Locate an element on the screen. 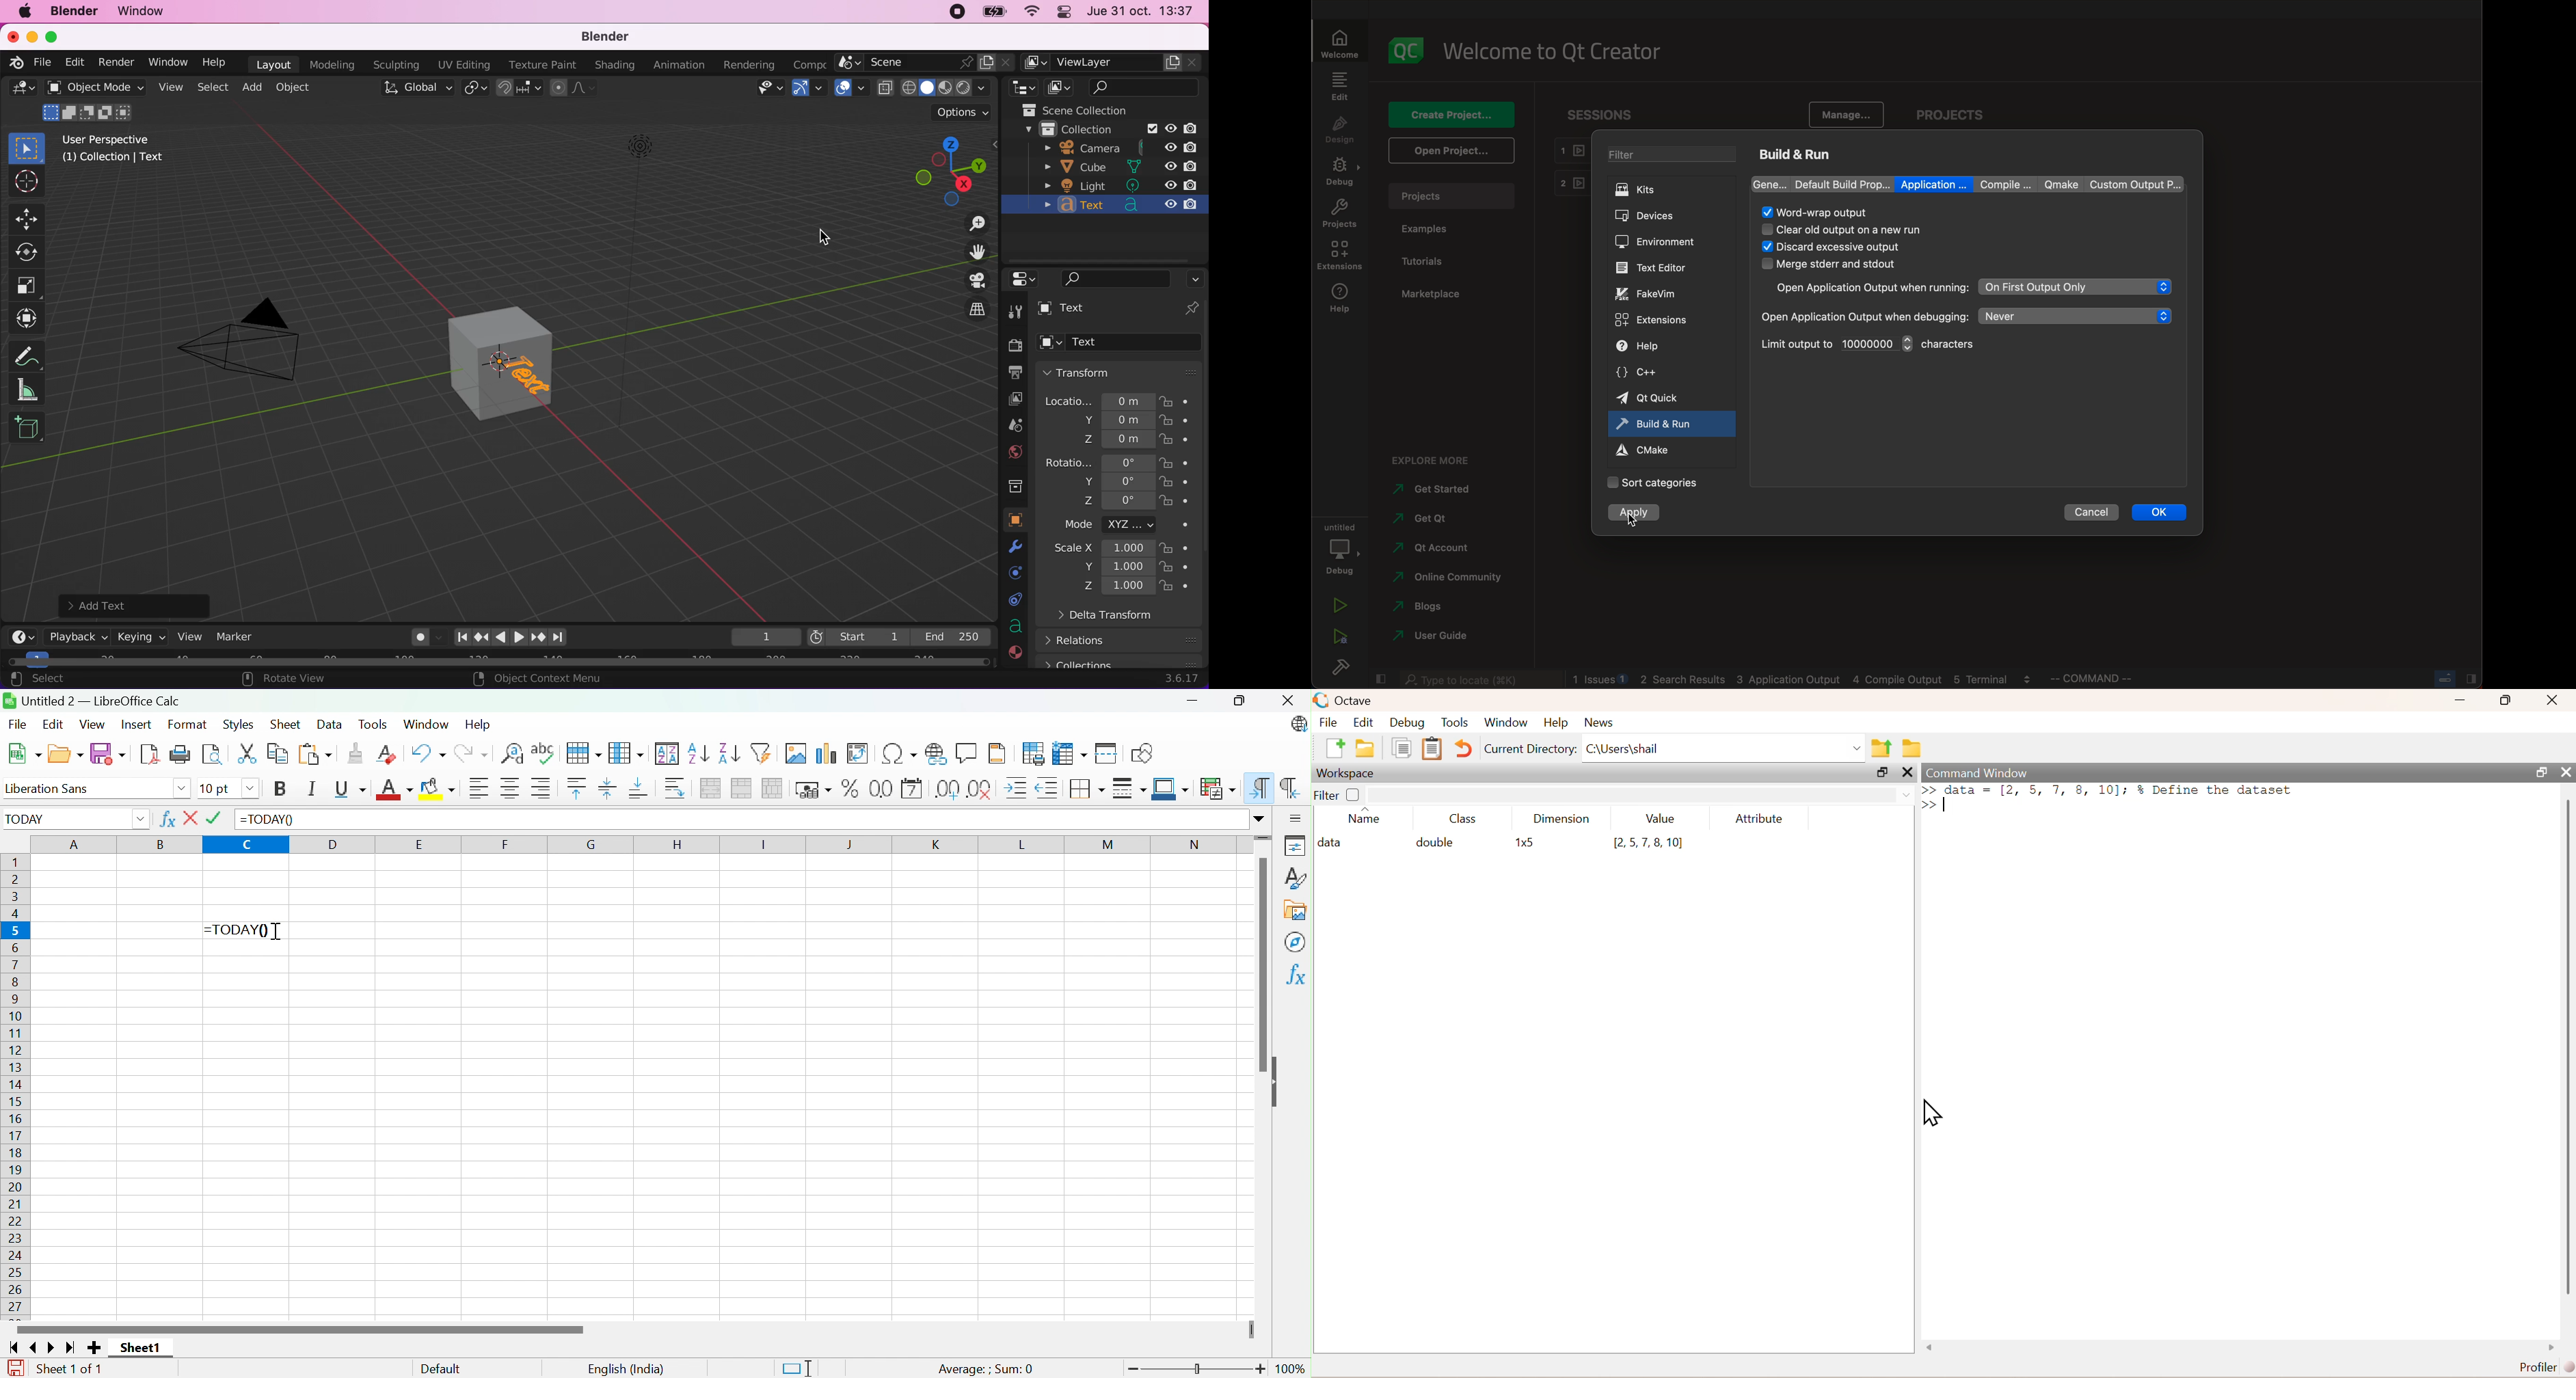 Image resolution: width=2576 pixels, height=1400 pixels. C\Users\shail is located at coordinates (1622, 748).